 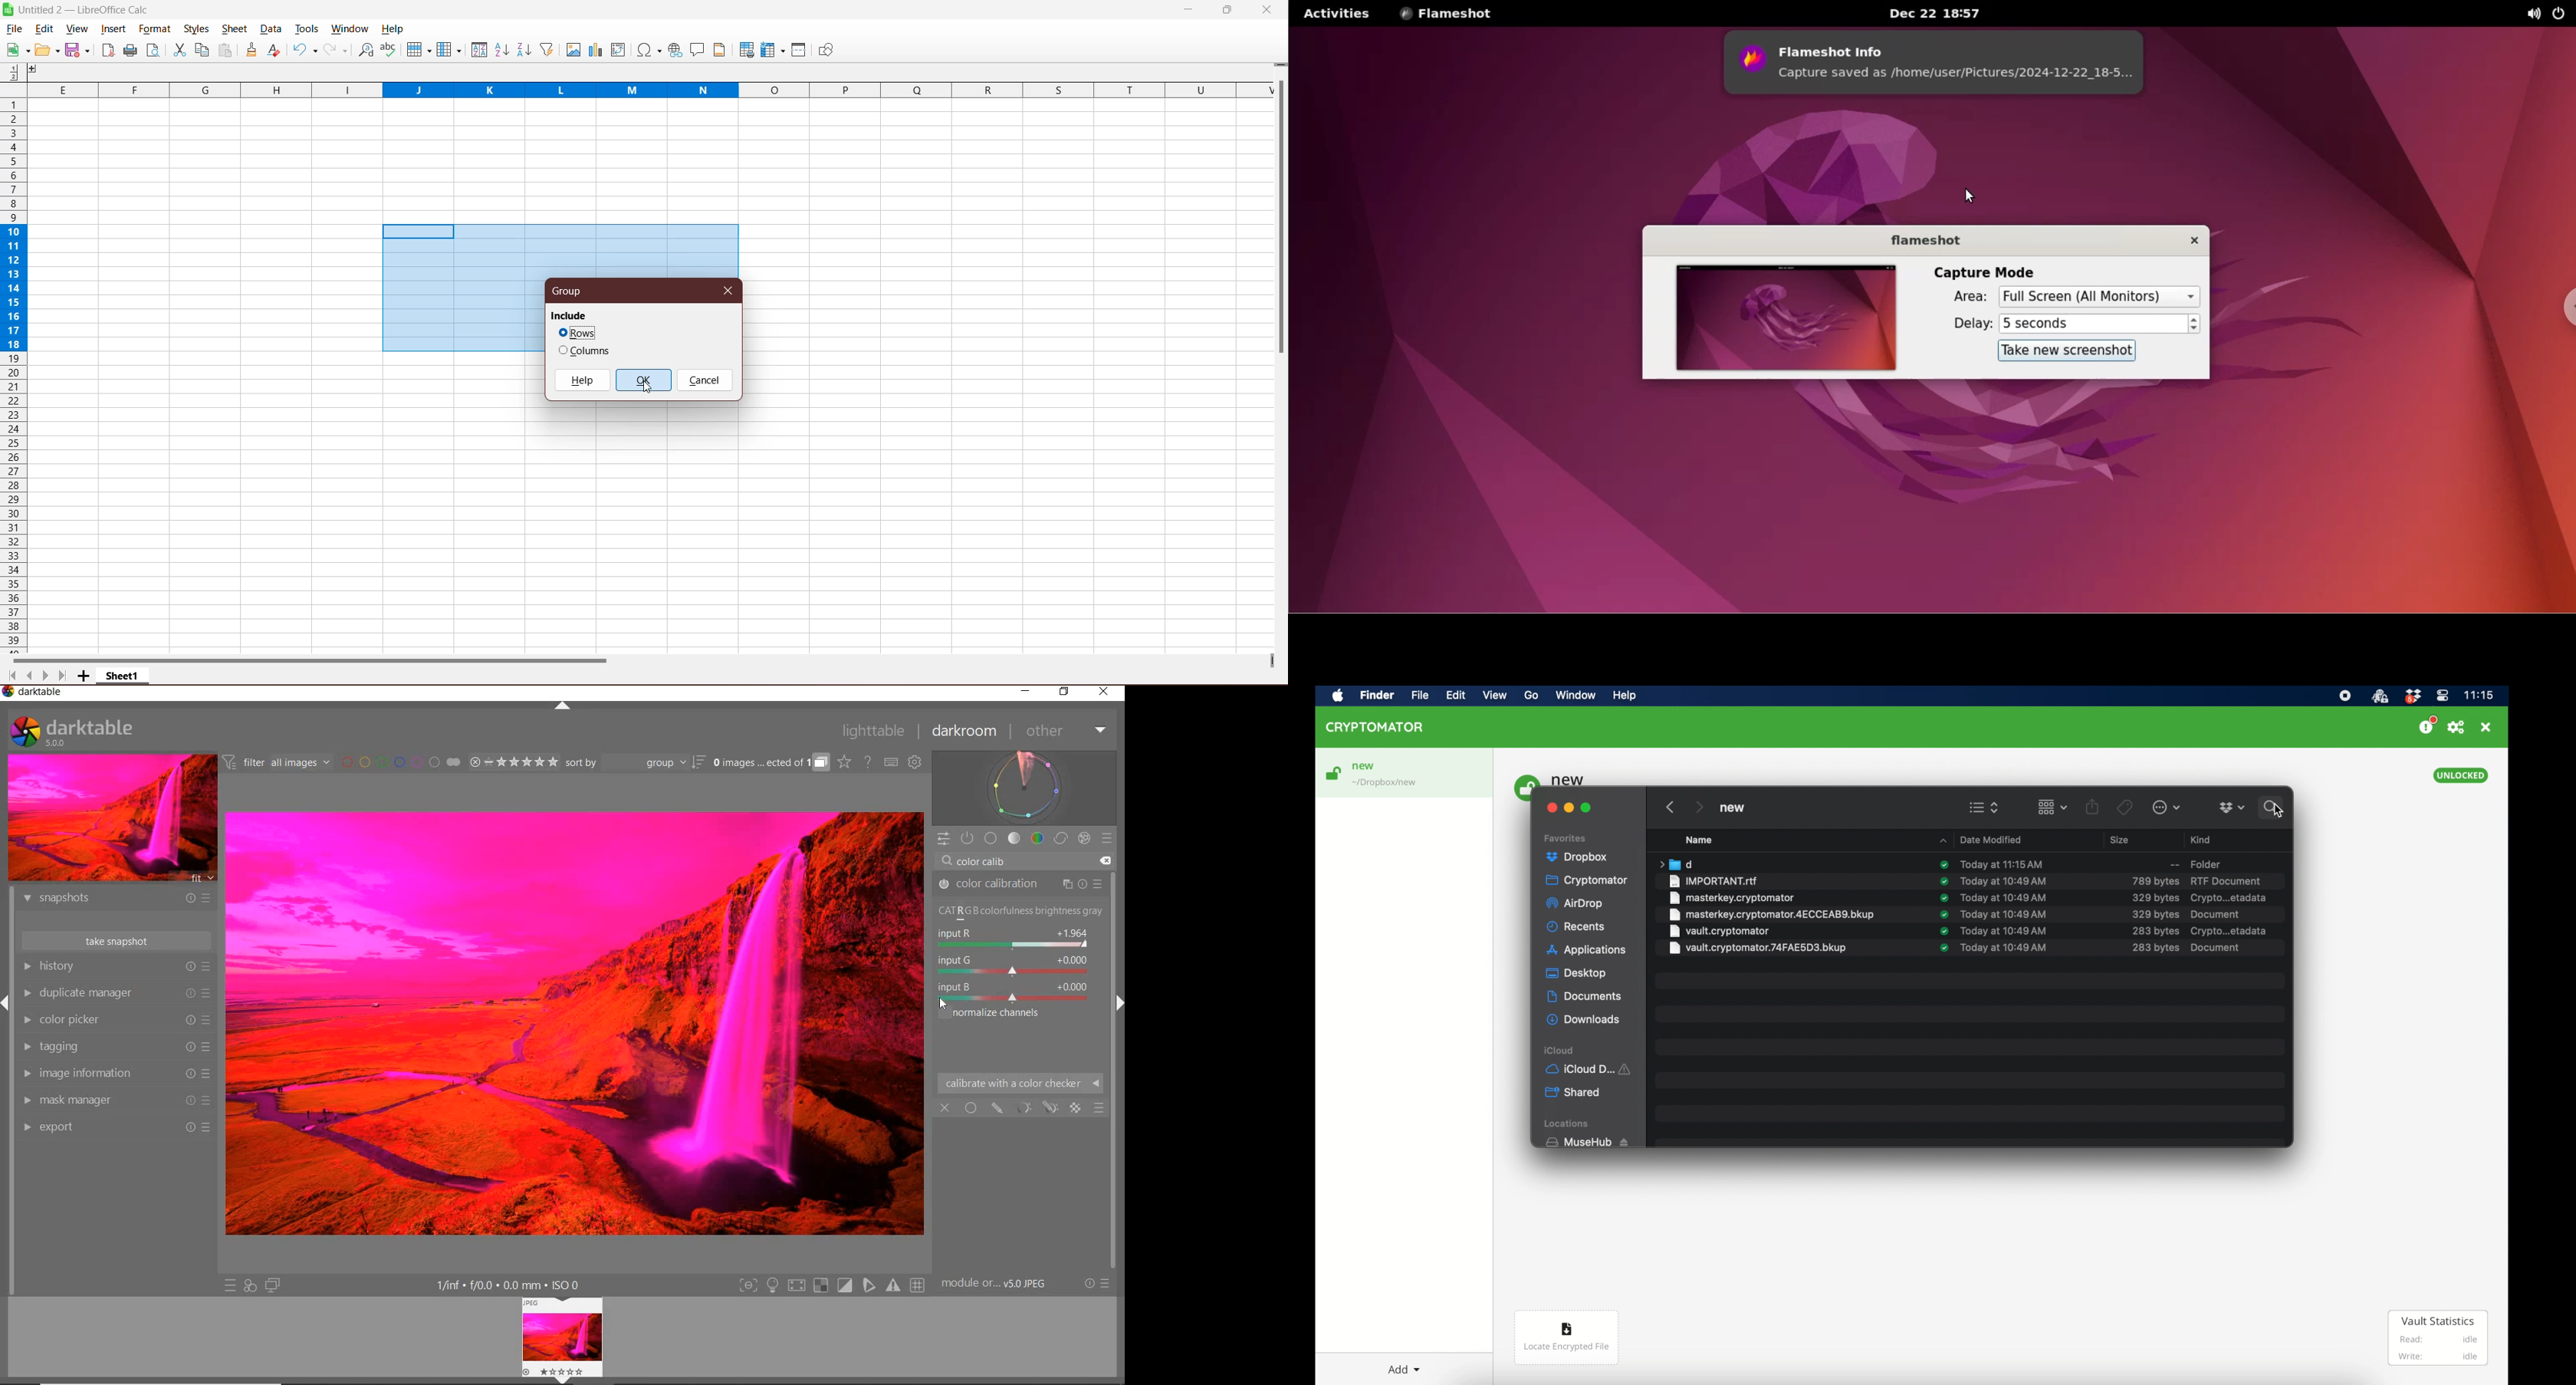 What do you see at coordinates (944, 839) in the screenshot?
I see `QUICK ACCESS PANEL` at bounding box center [944, 839].